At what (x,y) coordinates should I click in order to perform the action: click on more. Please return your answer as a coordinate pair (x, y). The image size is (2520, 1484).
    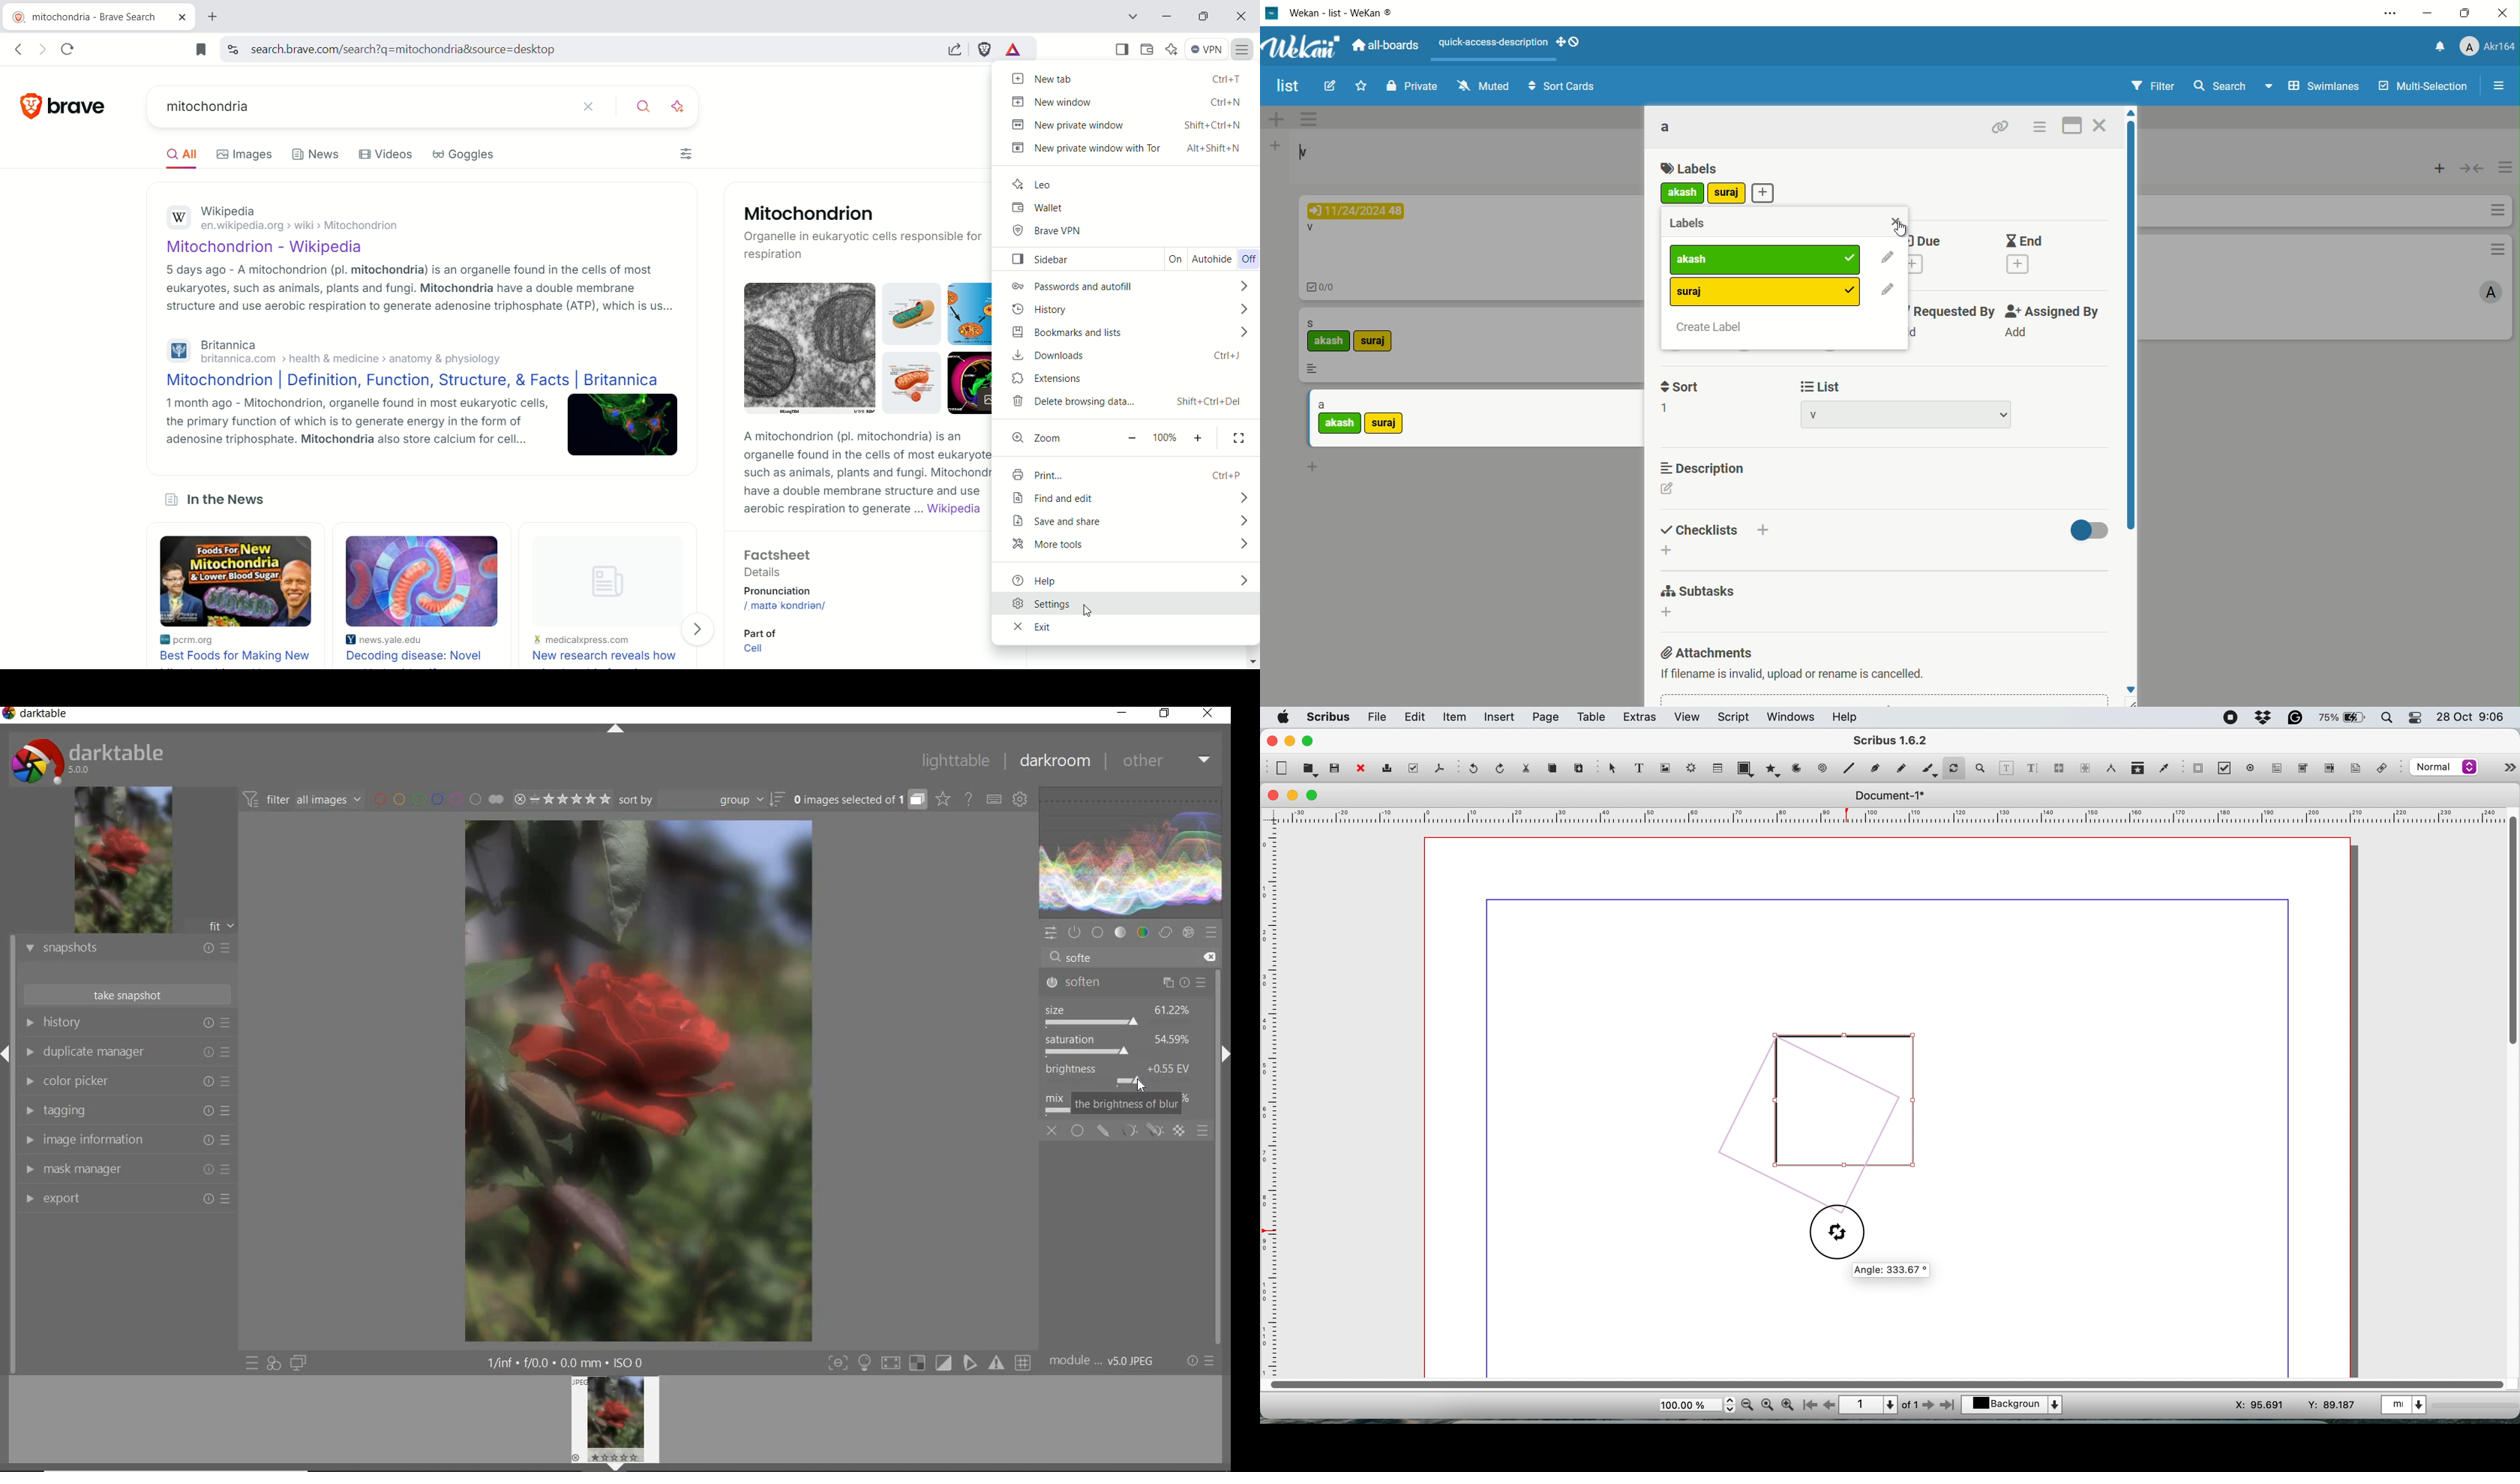
    Looking at the image, I should click on (2496, 210).